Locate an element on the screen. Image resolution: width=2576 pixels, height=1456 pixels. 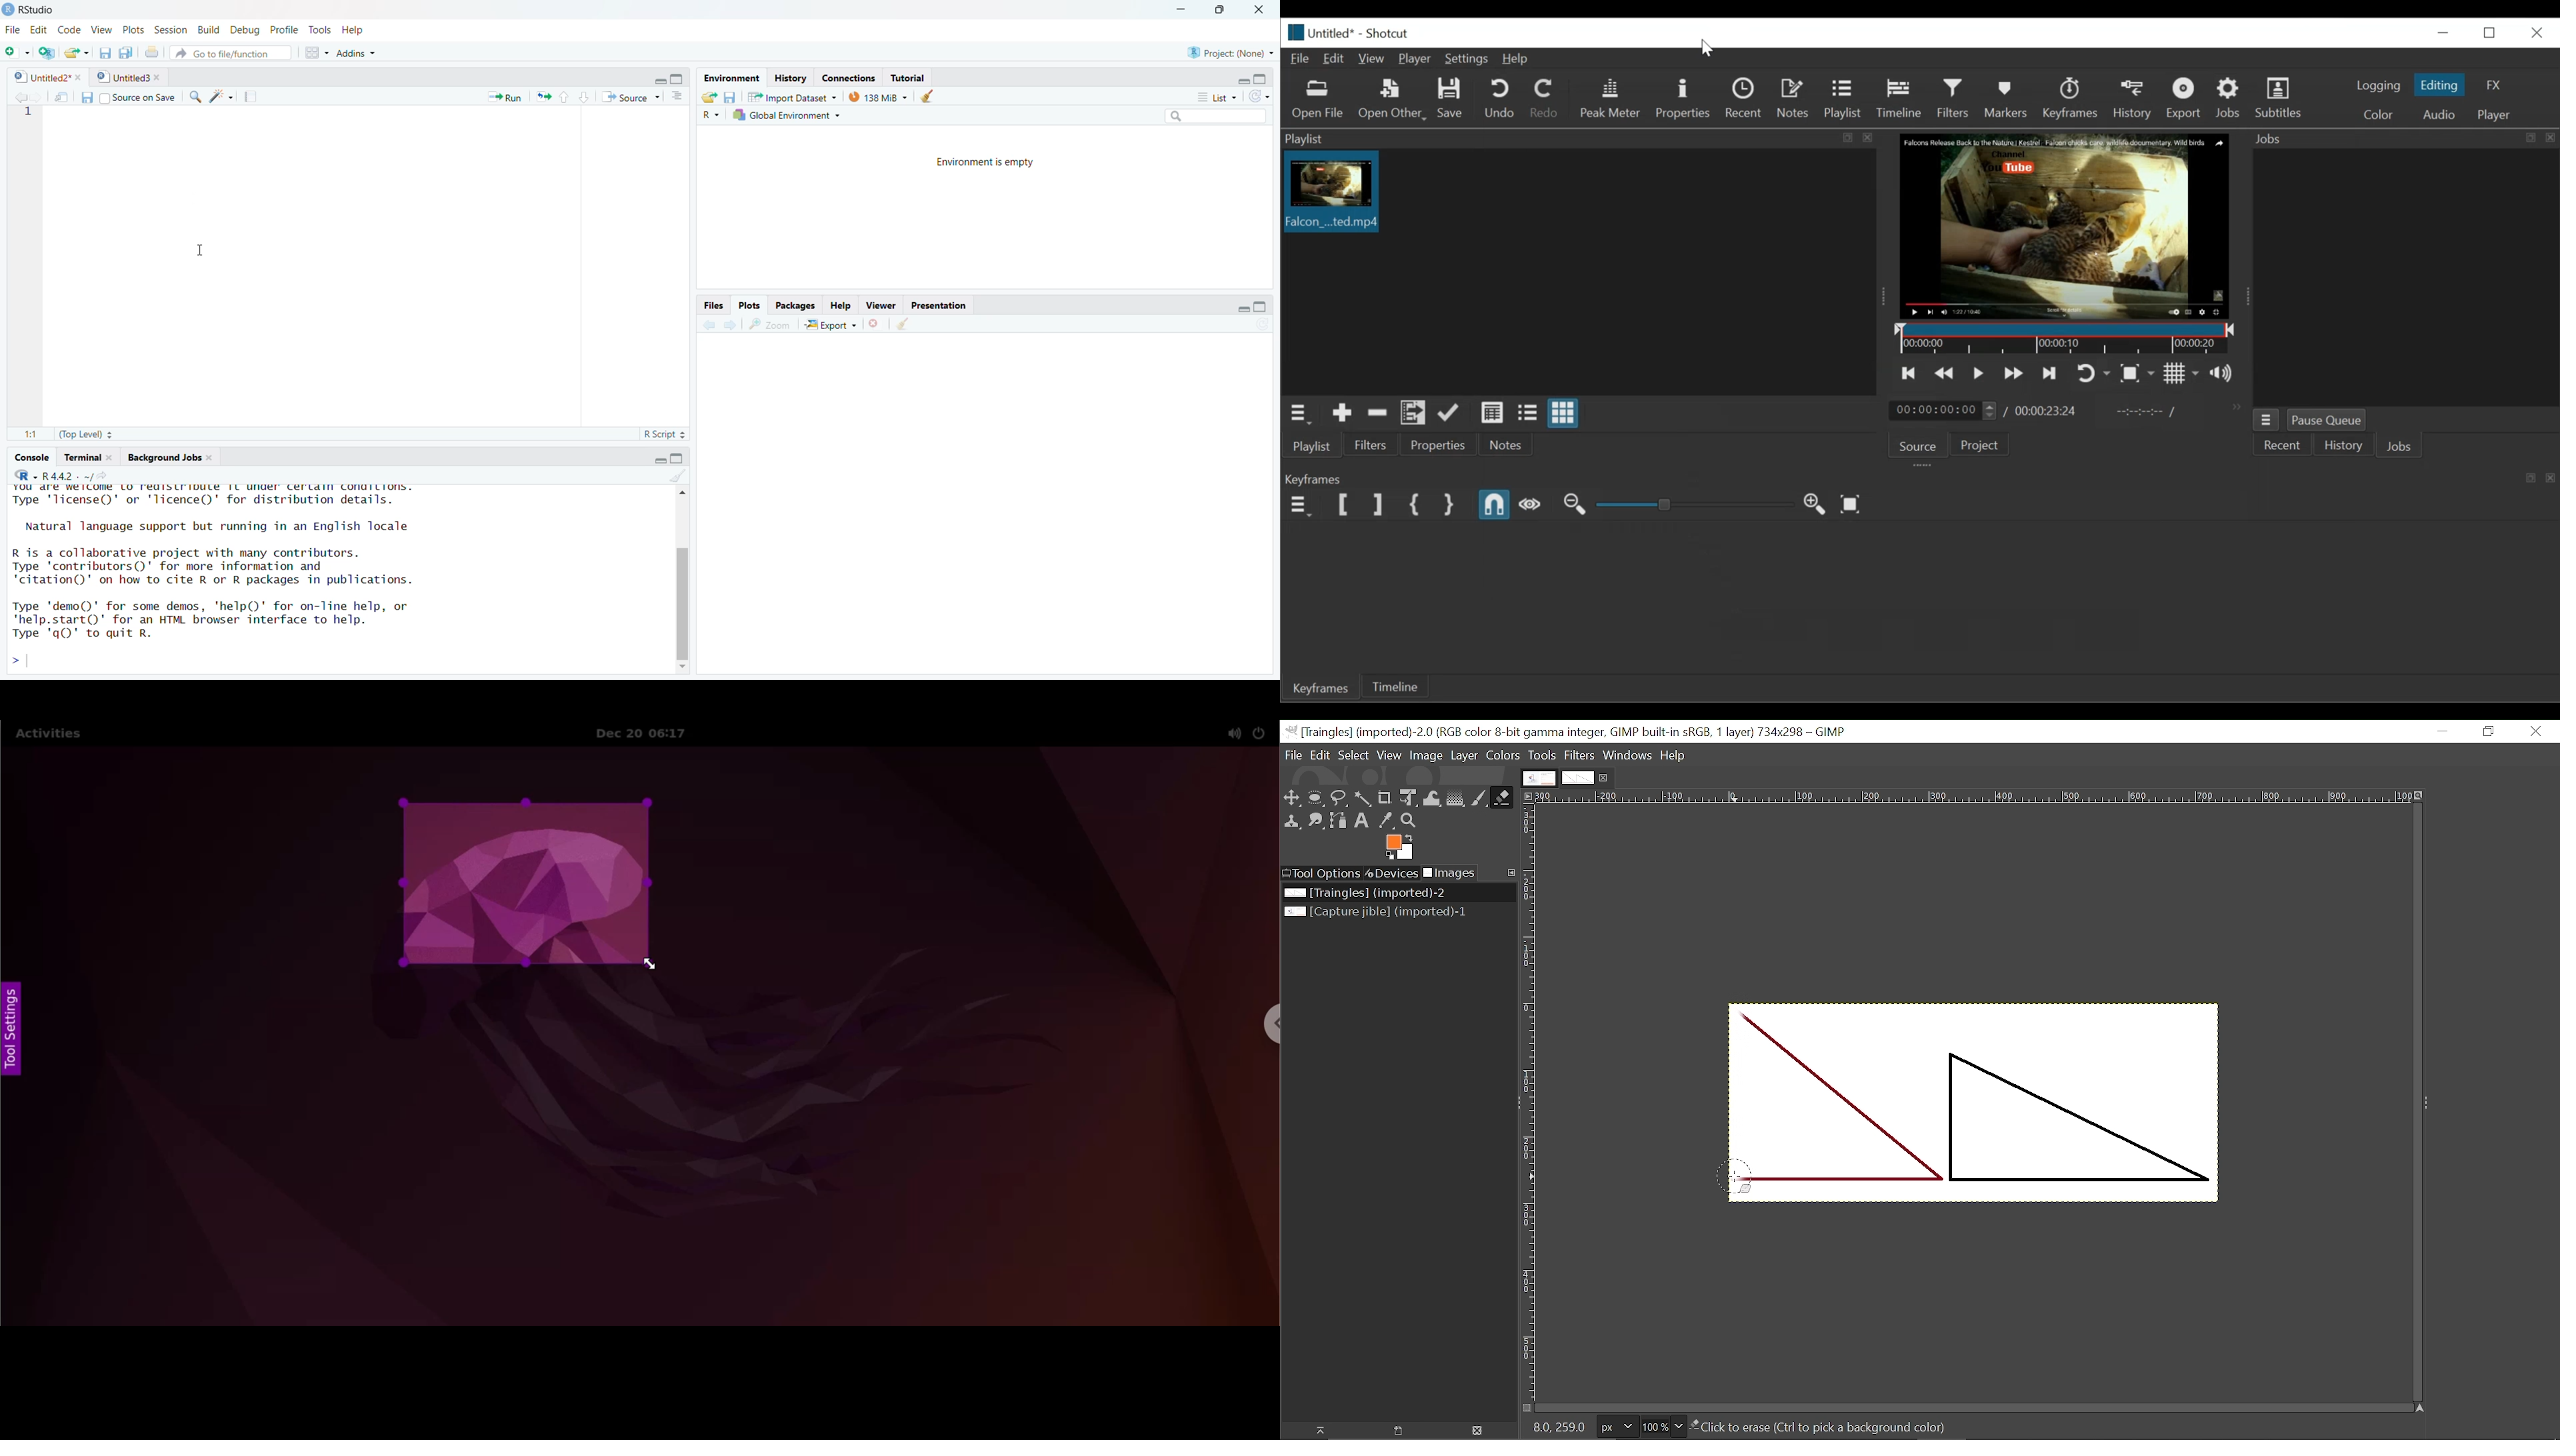
Jobs is located at coordinates (2229, 99).